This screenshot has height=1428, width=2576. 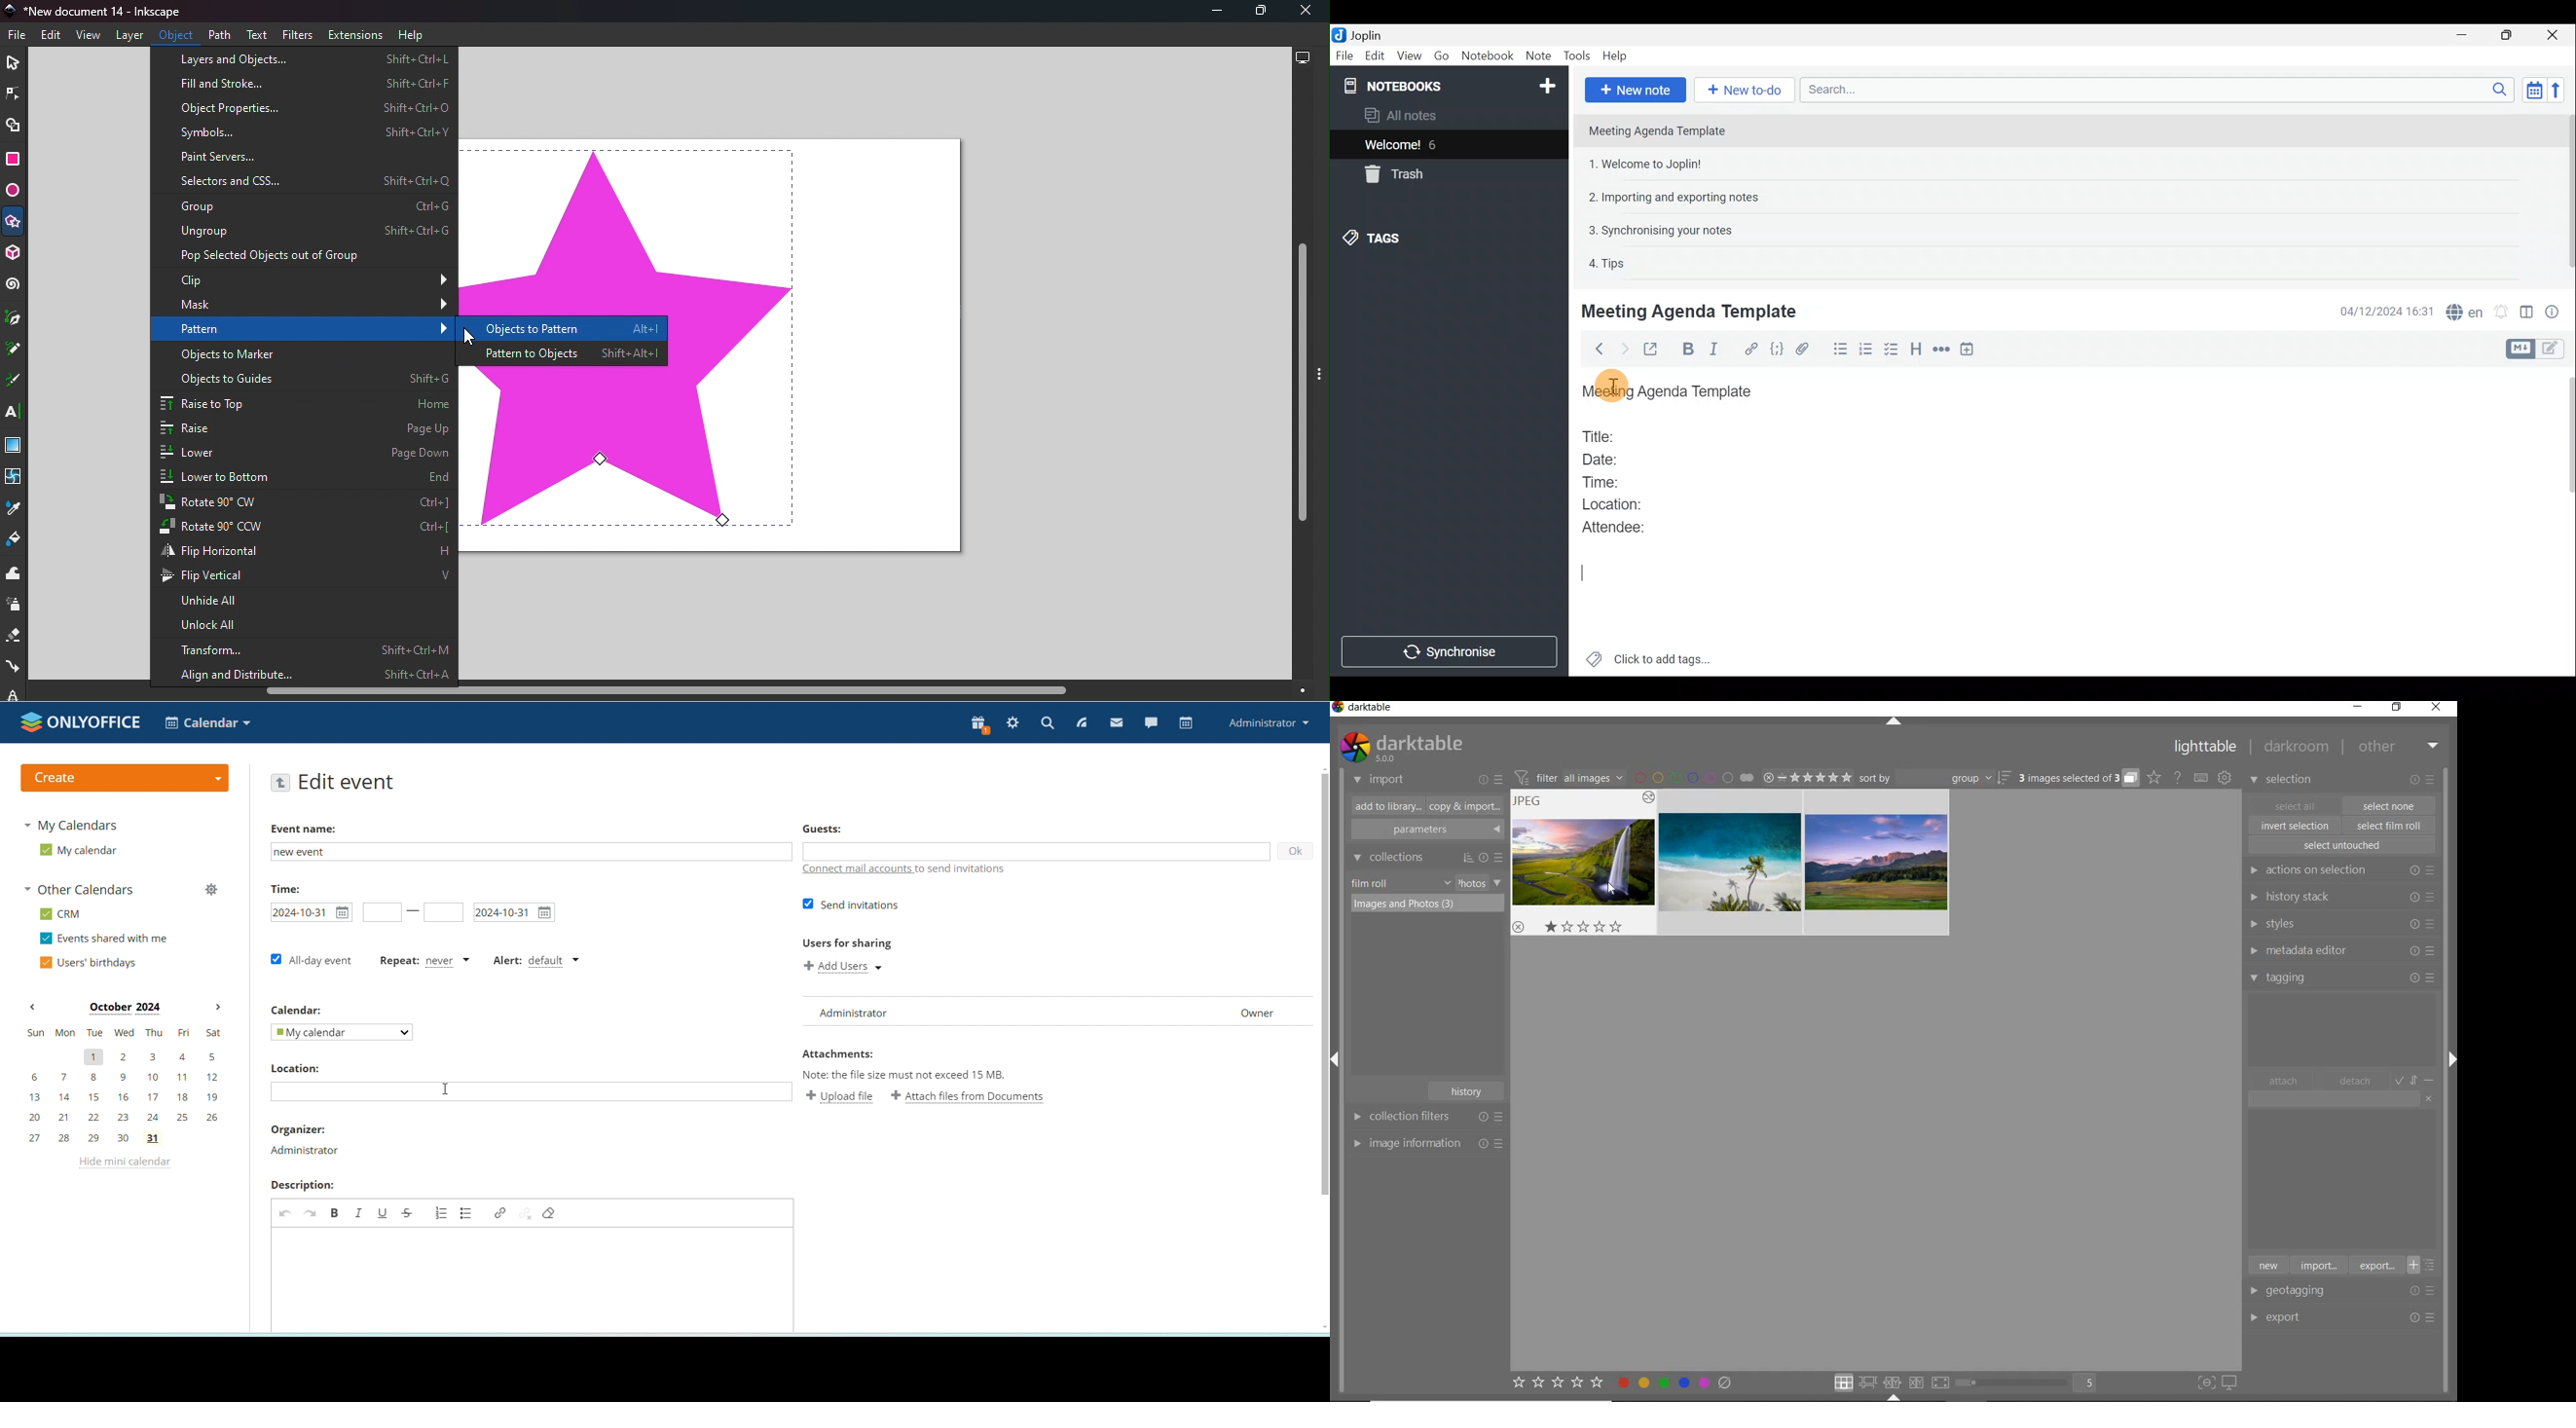 I want to click on Horizontal rule, so click(x=1943, y=351).